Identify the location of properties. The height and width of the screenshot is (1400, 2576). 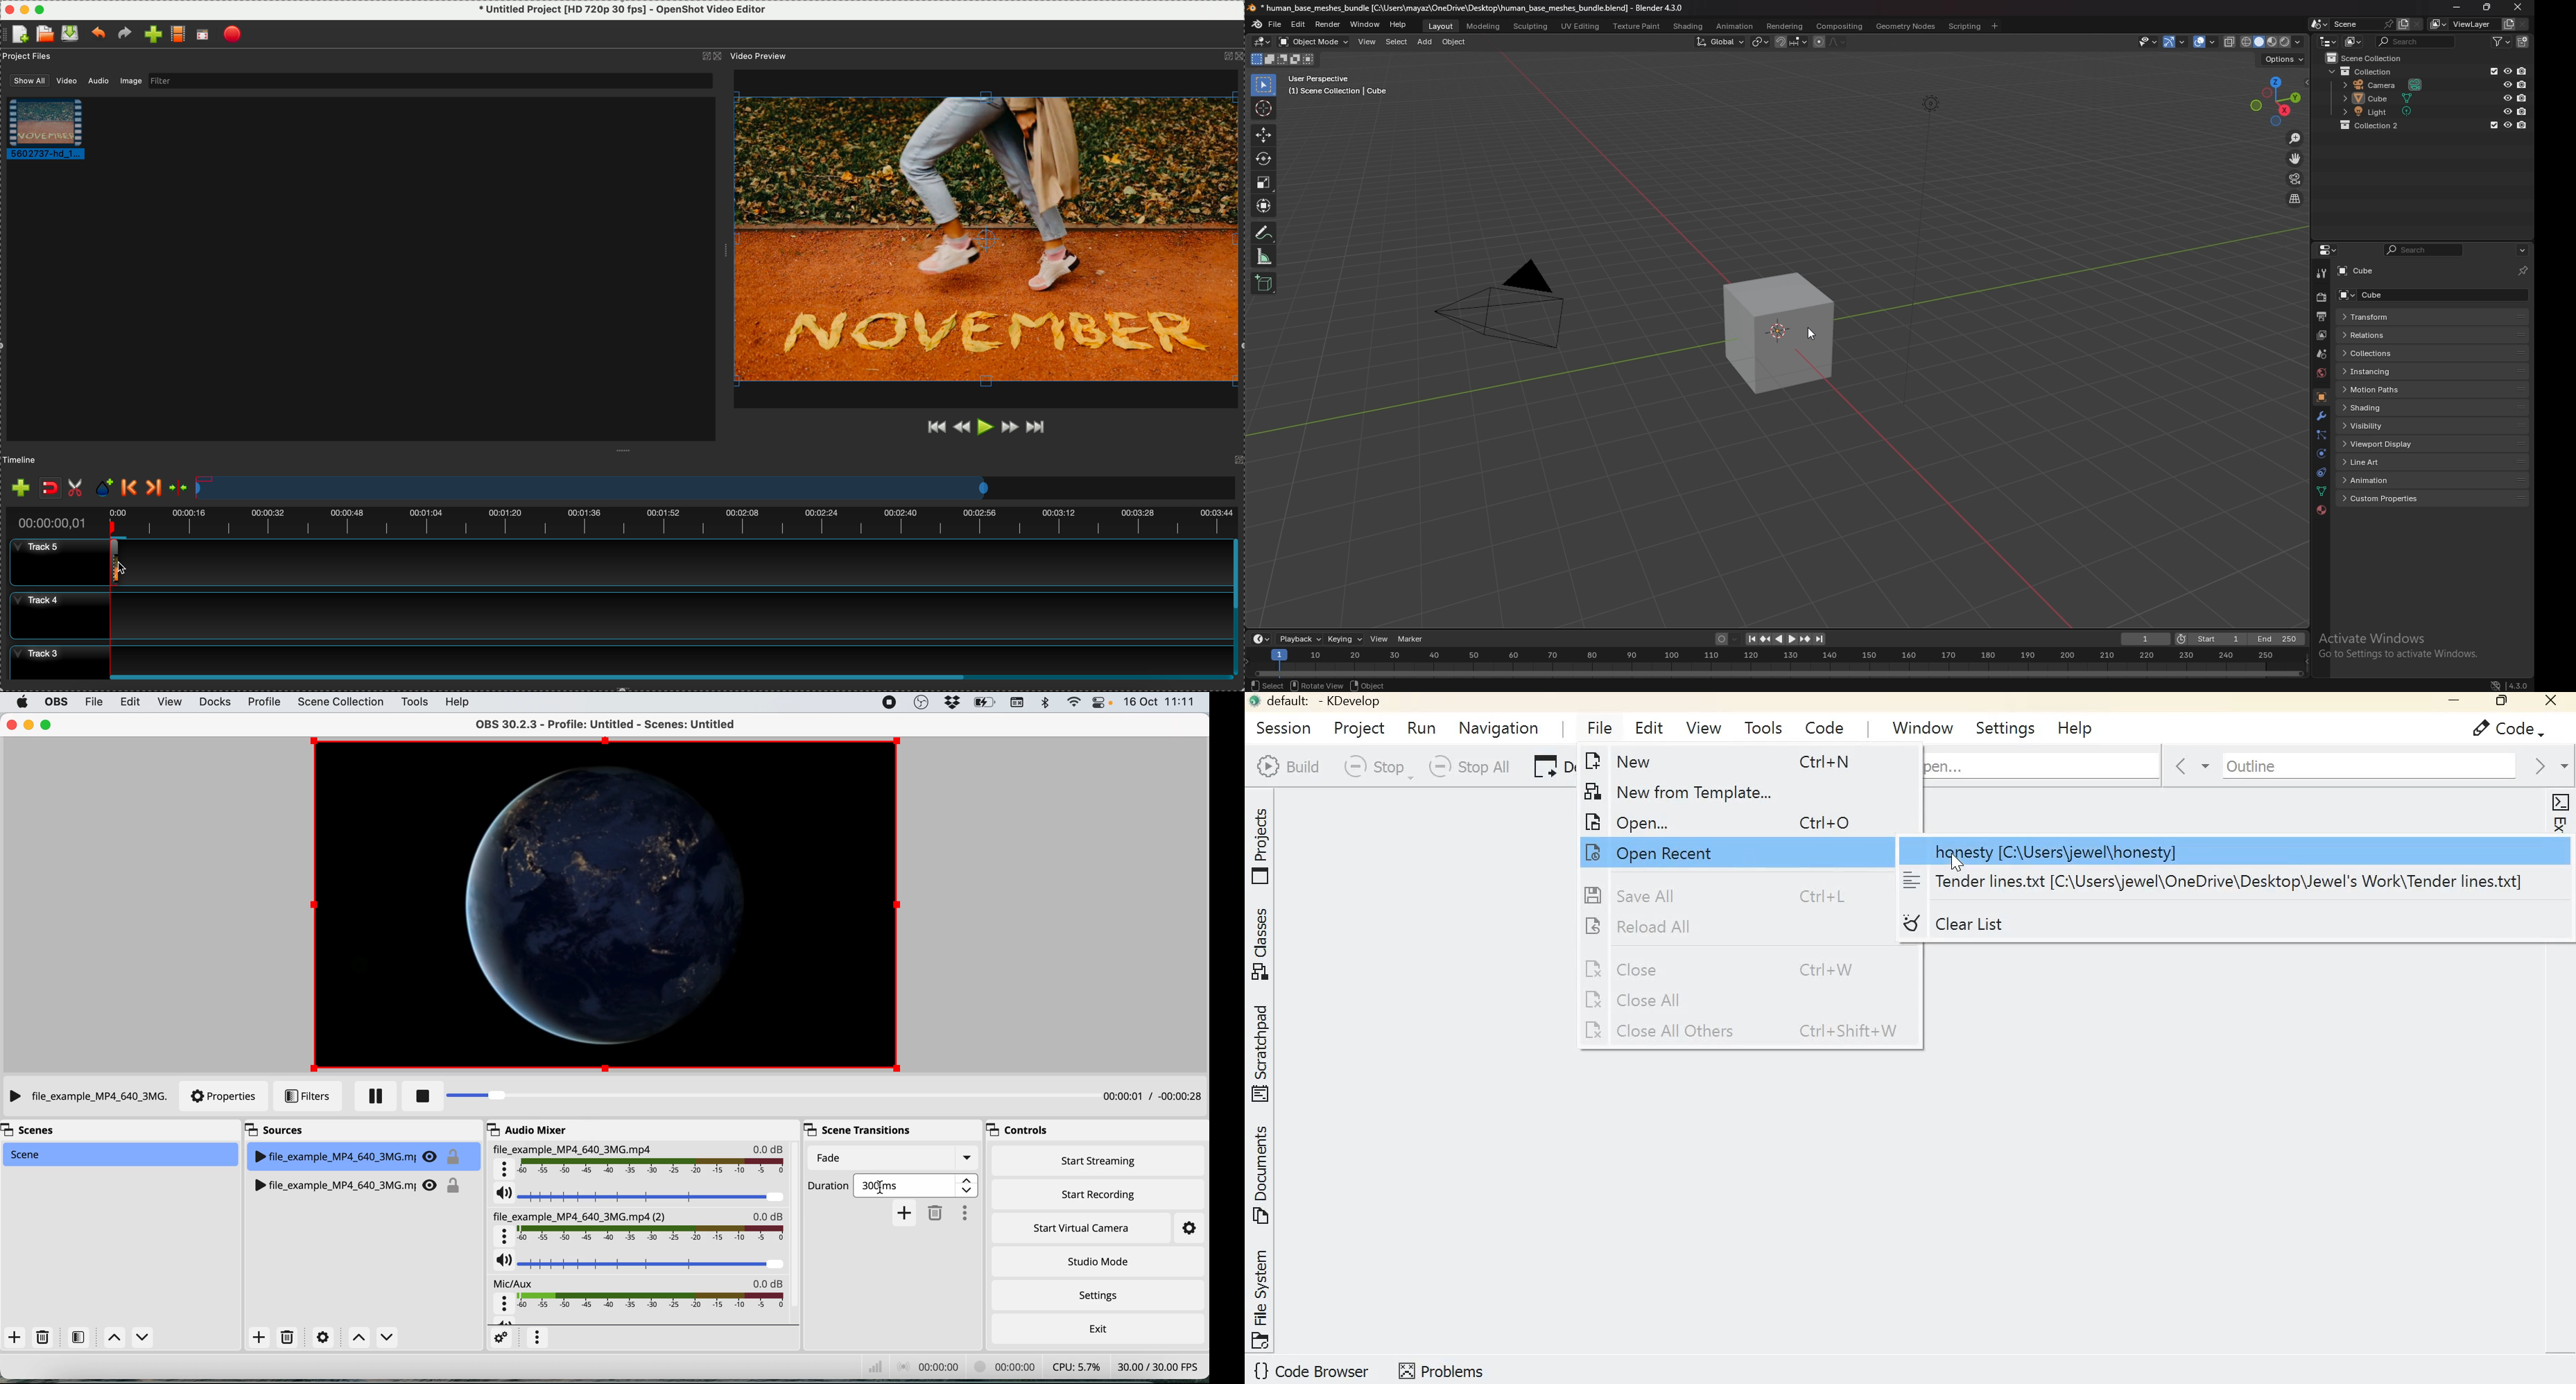
(224, 1097).